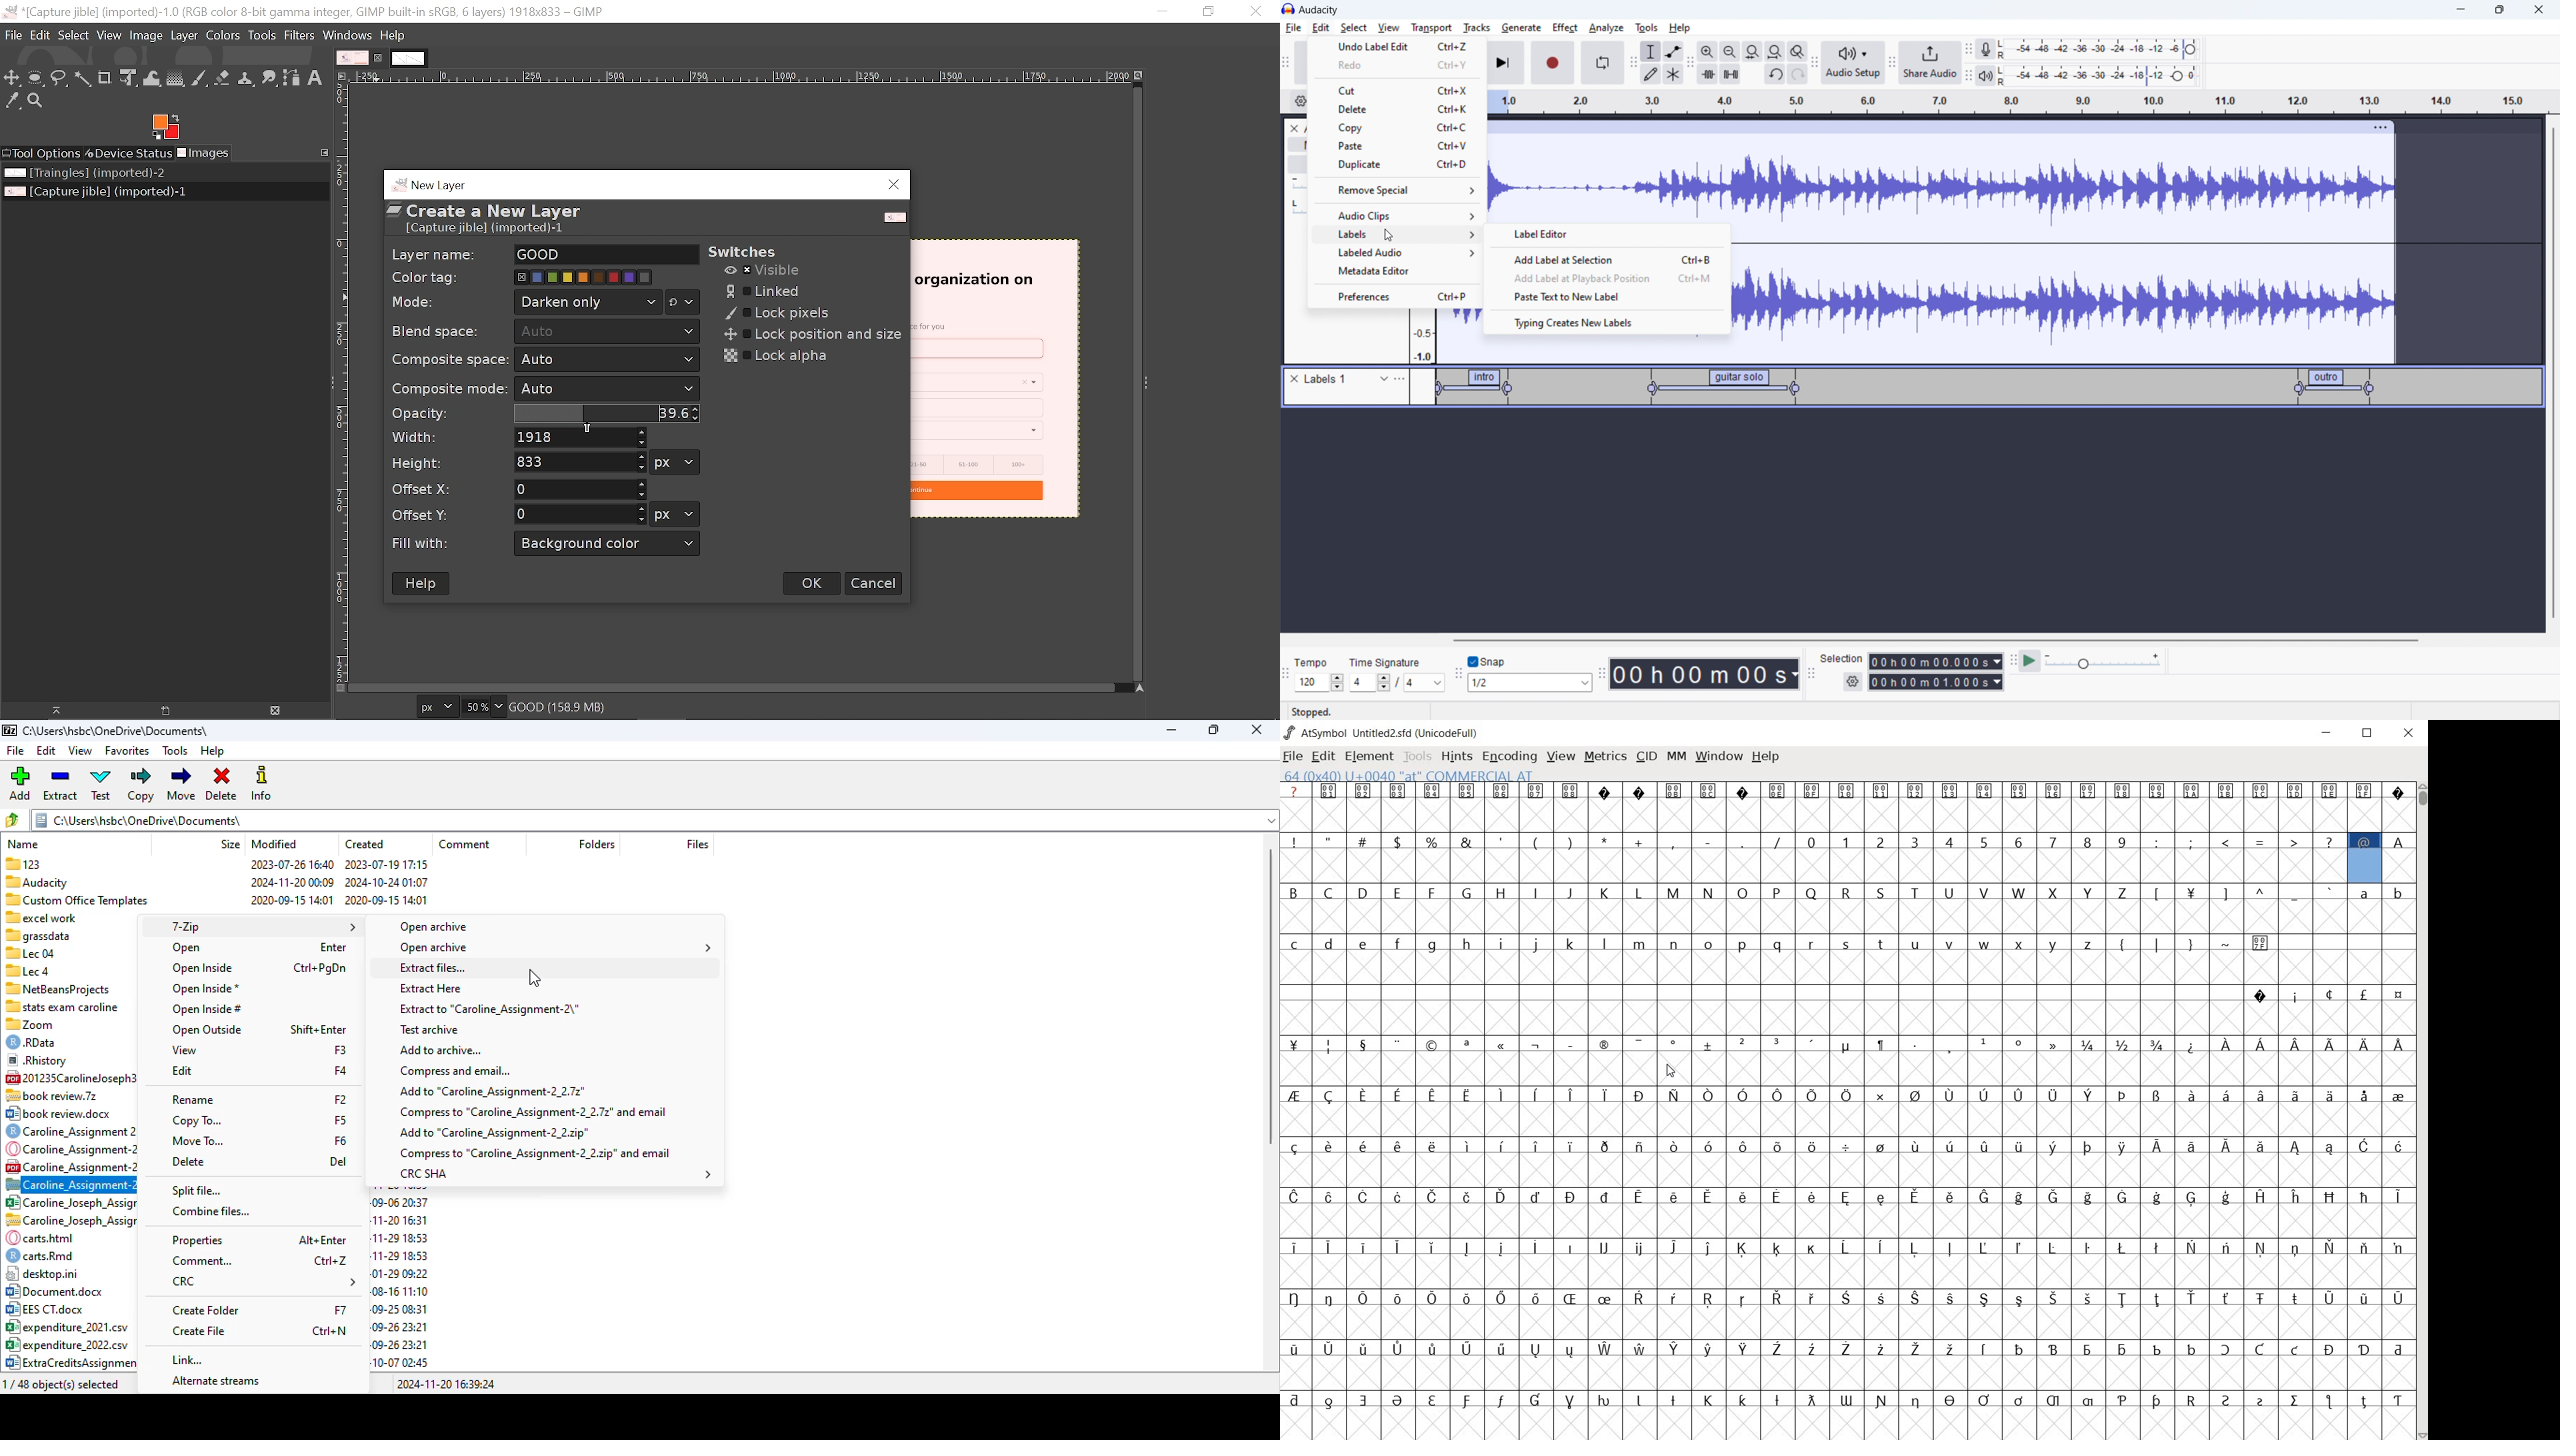  I want to click on playback meter, so click(1985, 77).